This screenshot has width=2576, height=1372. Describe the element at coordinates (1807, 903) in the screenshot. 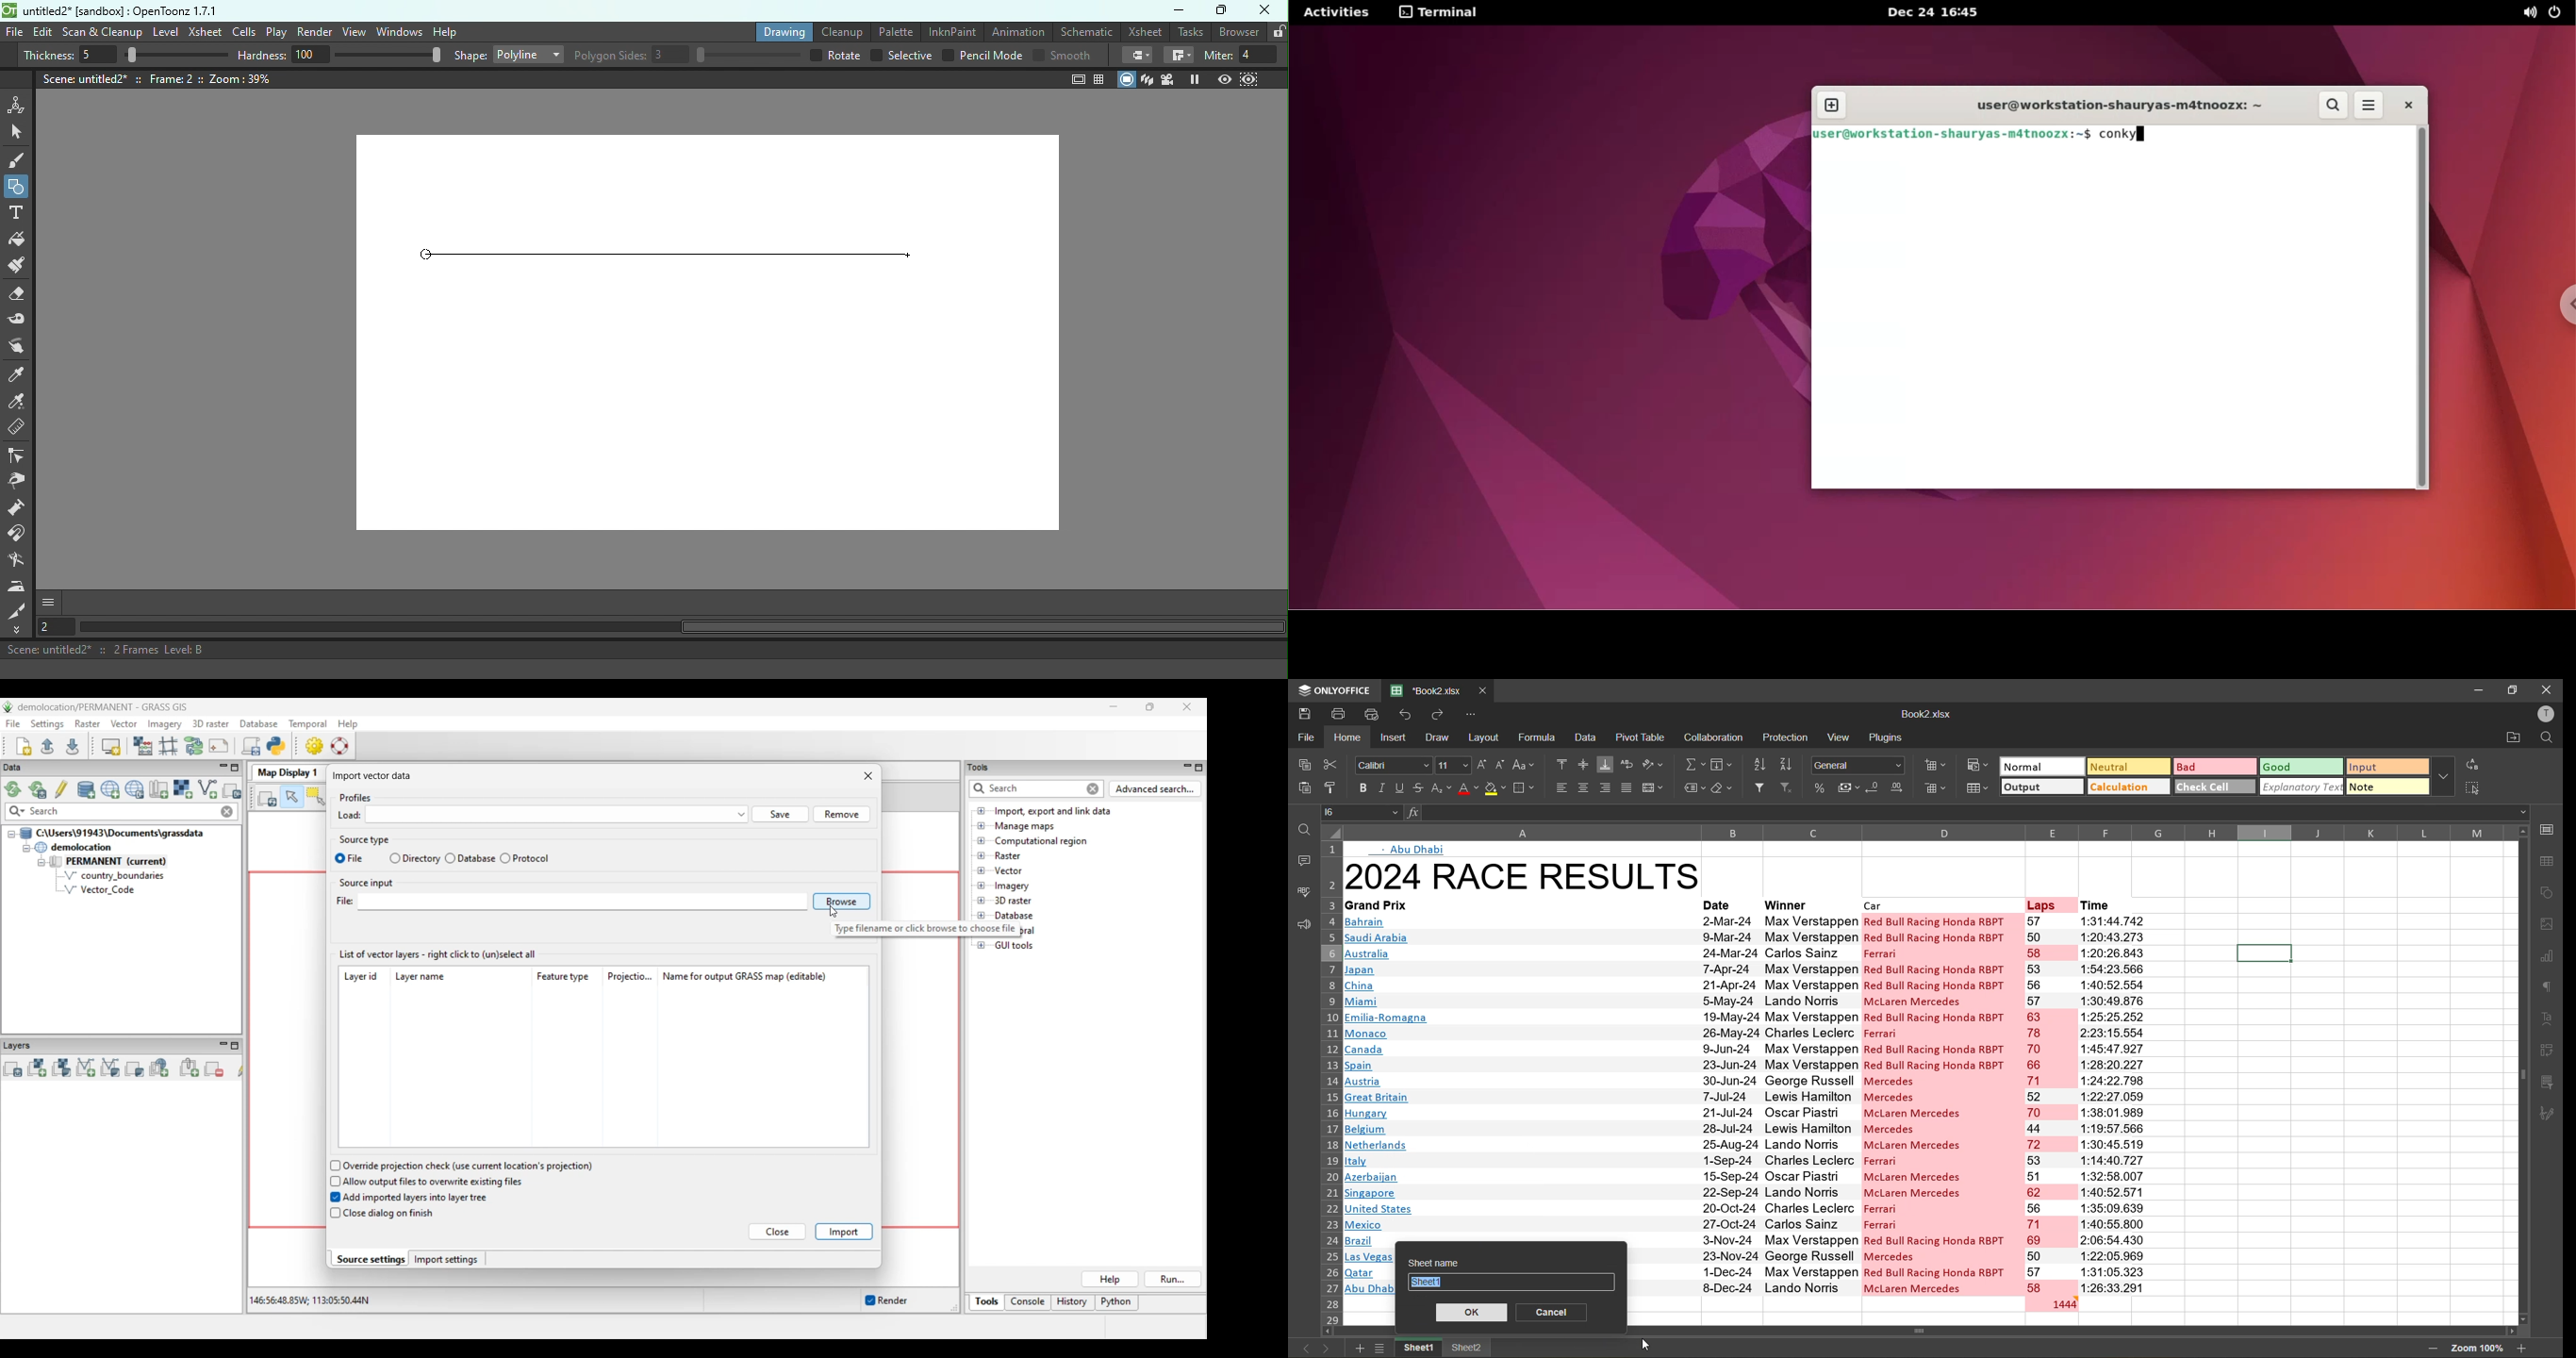

I see `winner` at that location.